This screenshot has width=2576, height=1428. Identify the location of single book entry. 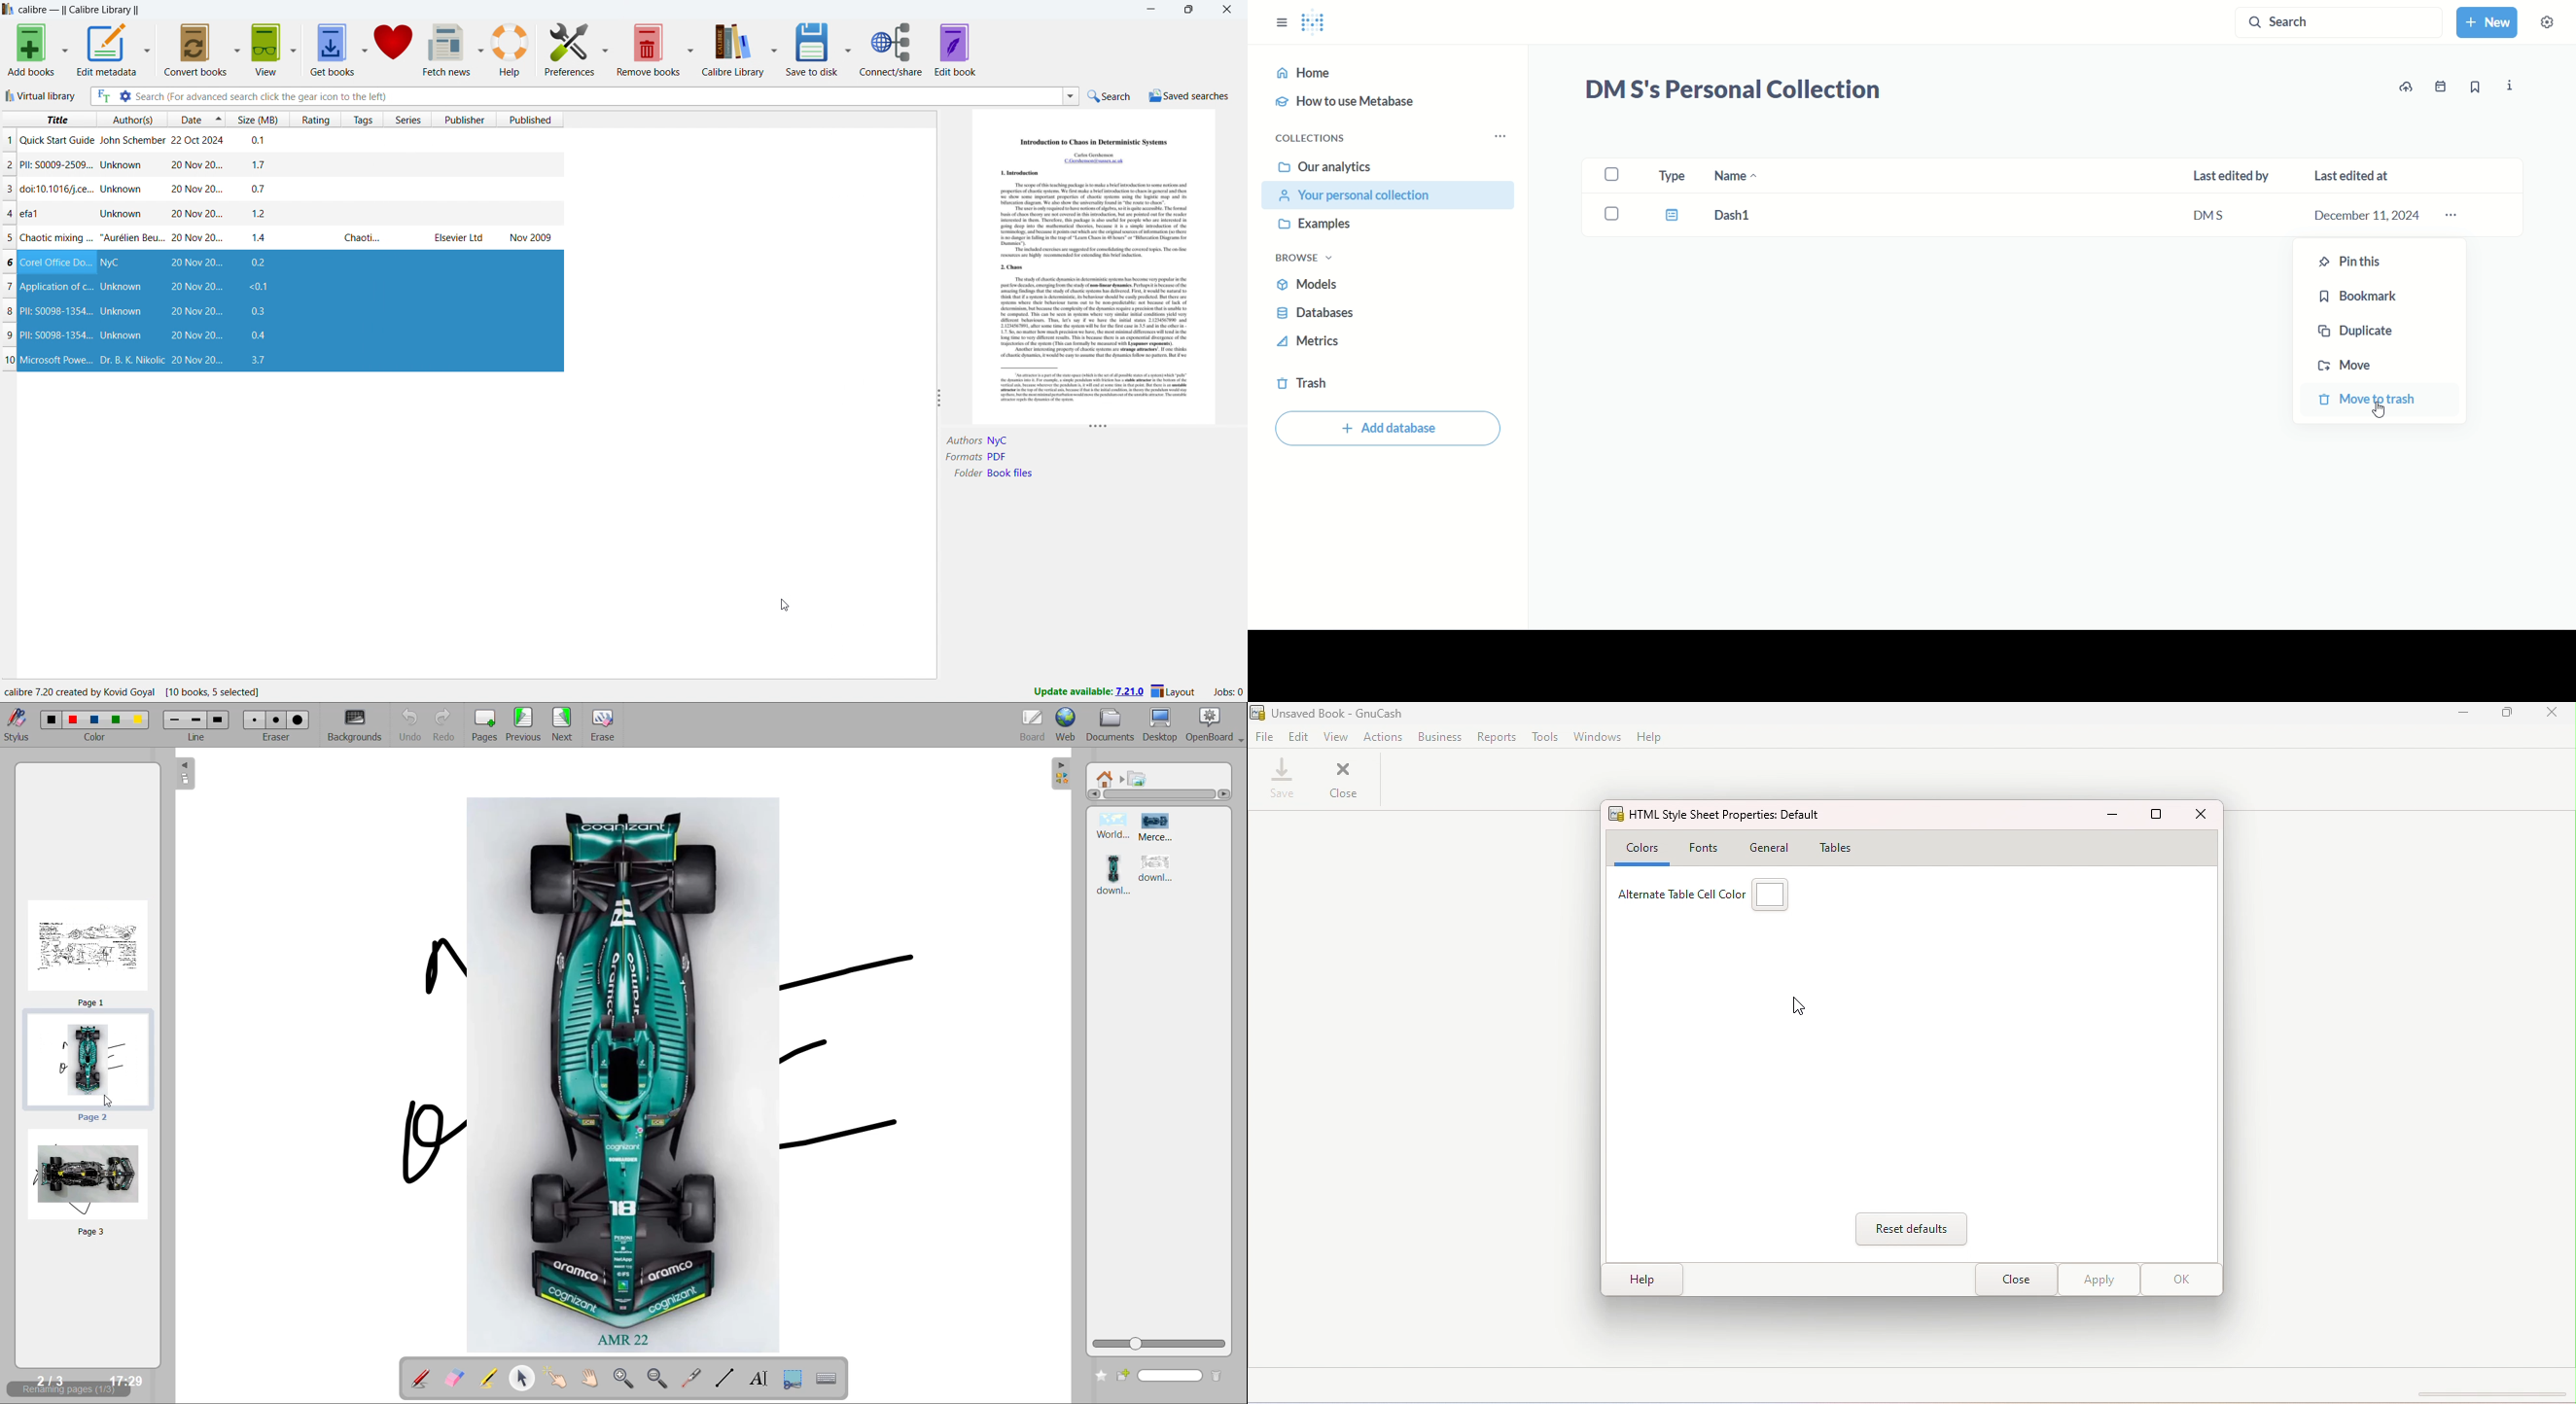
(278, 165).